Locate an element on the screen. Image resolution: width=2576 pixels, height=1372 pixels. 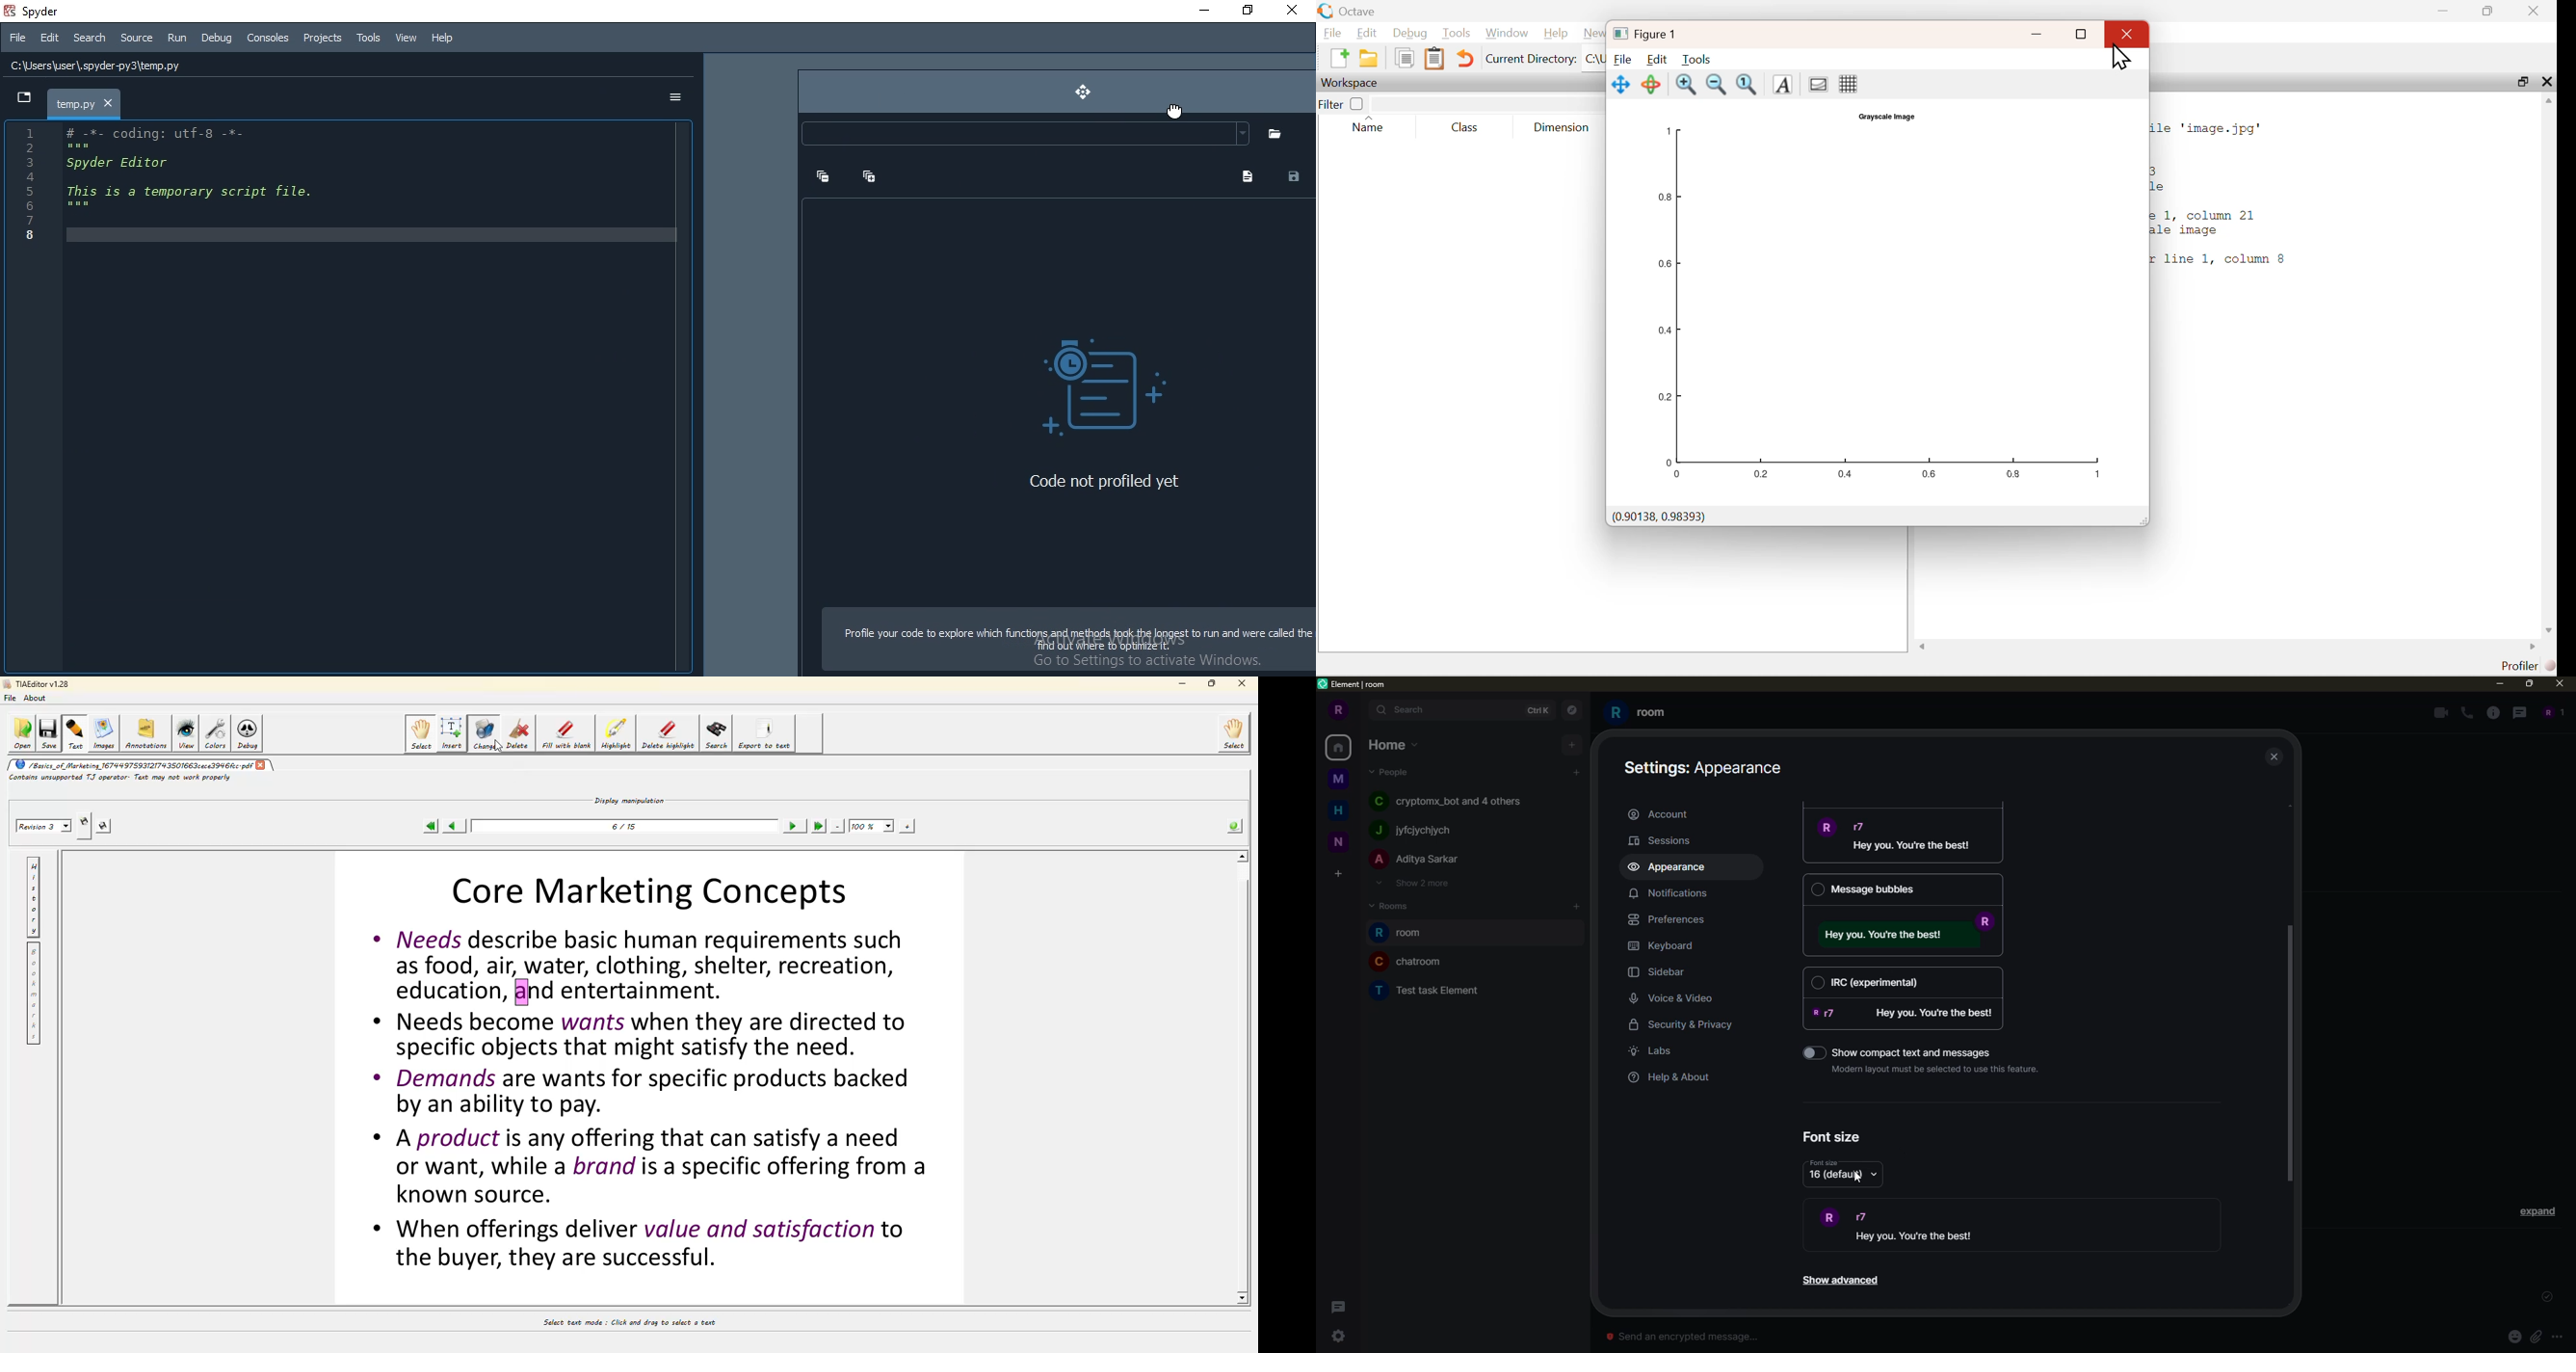
room is located at coordinates (1639, 713).